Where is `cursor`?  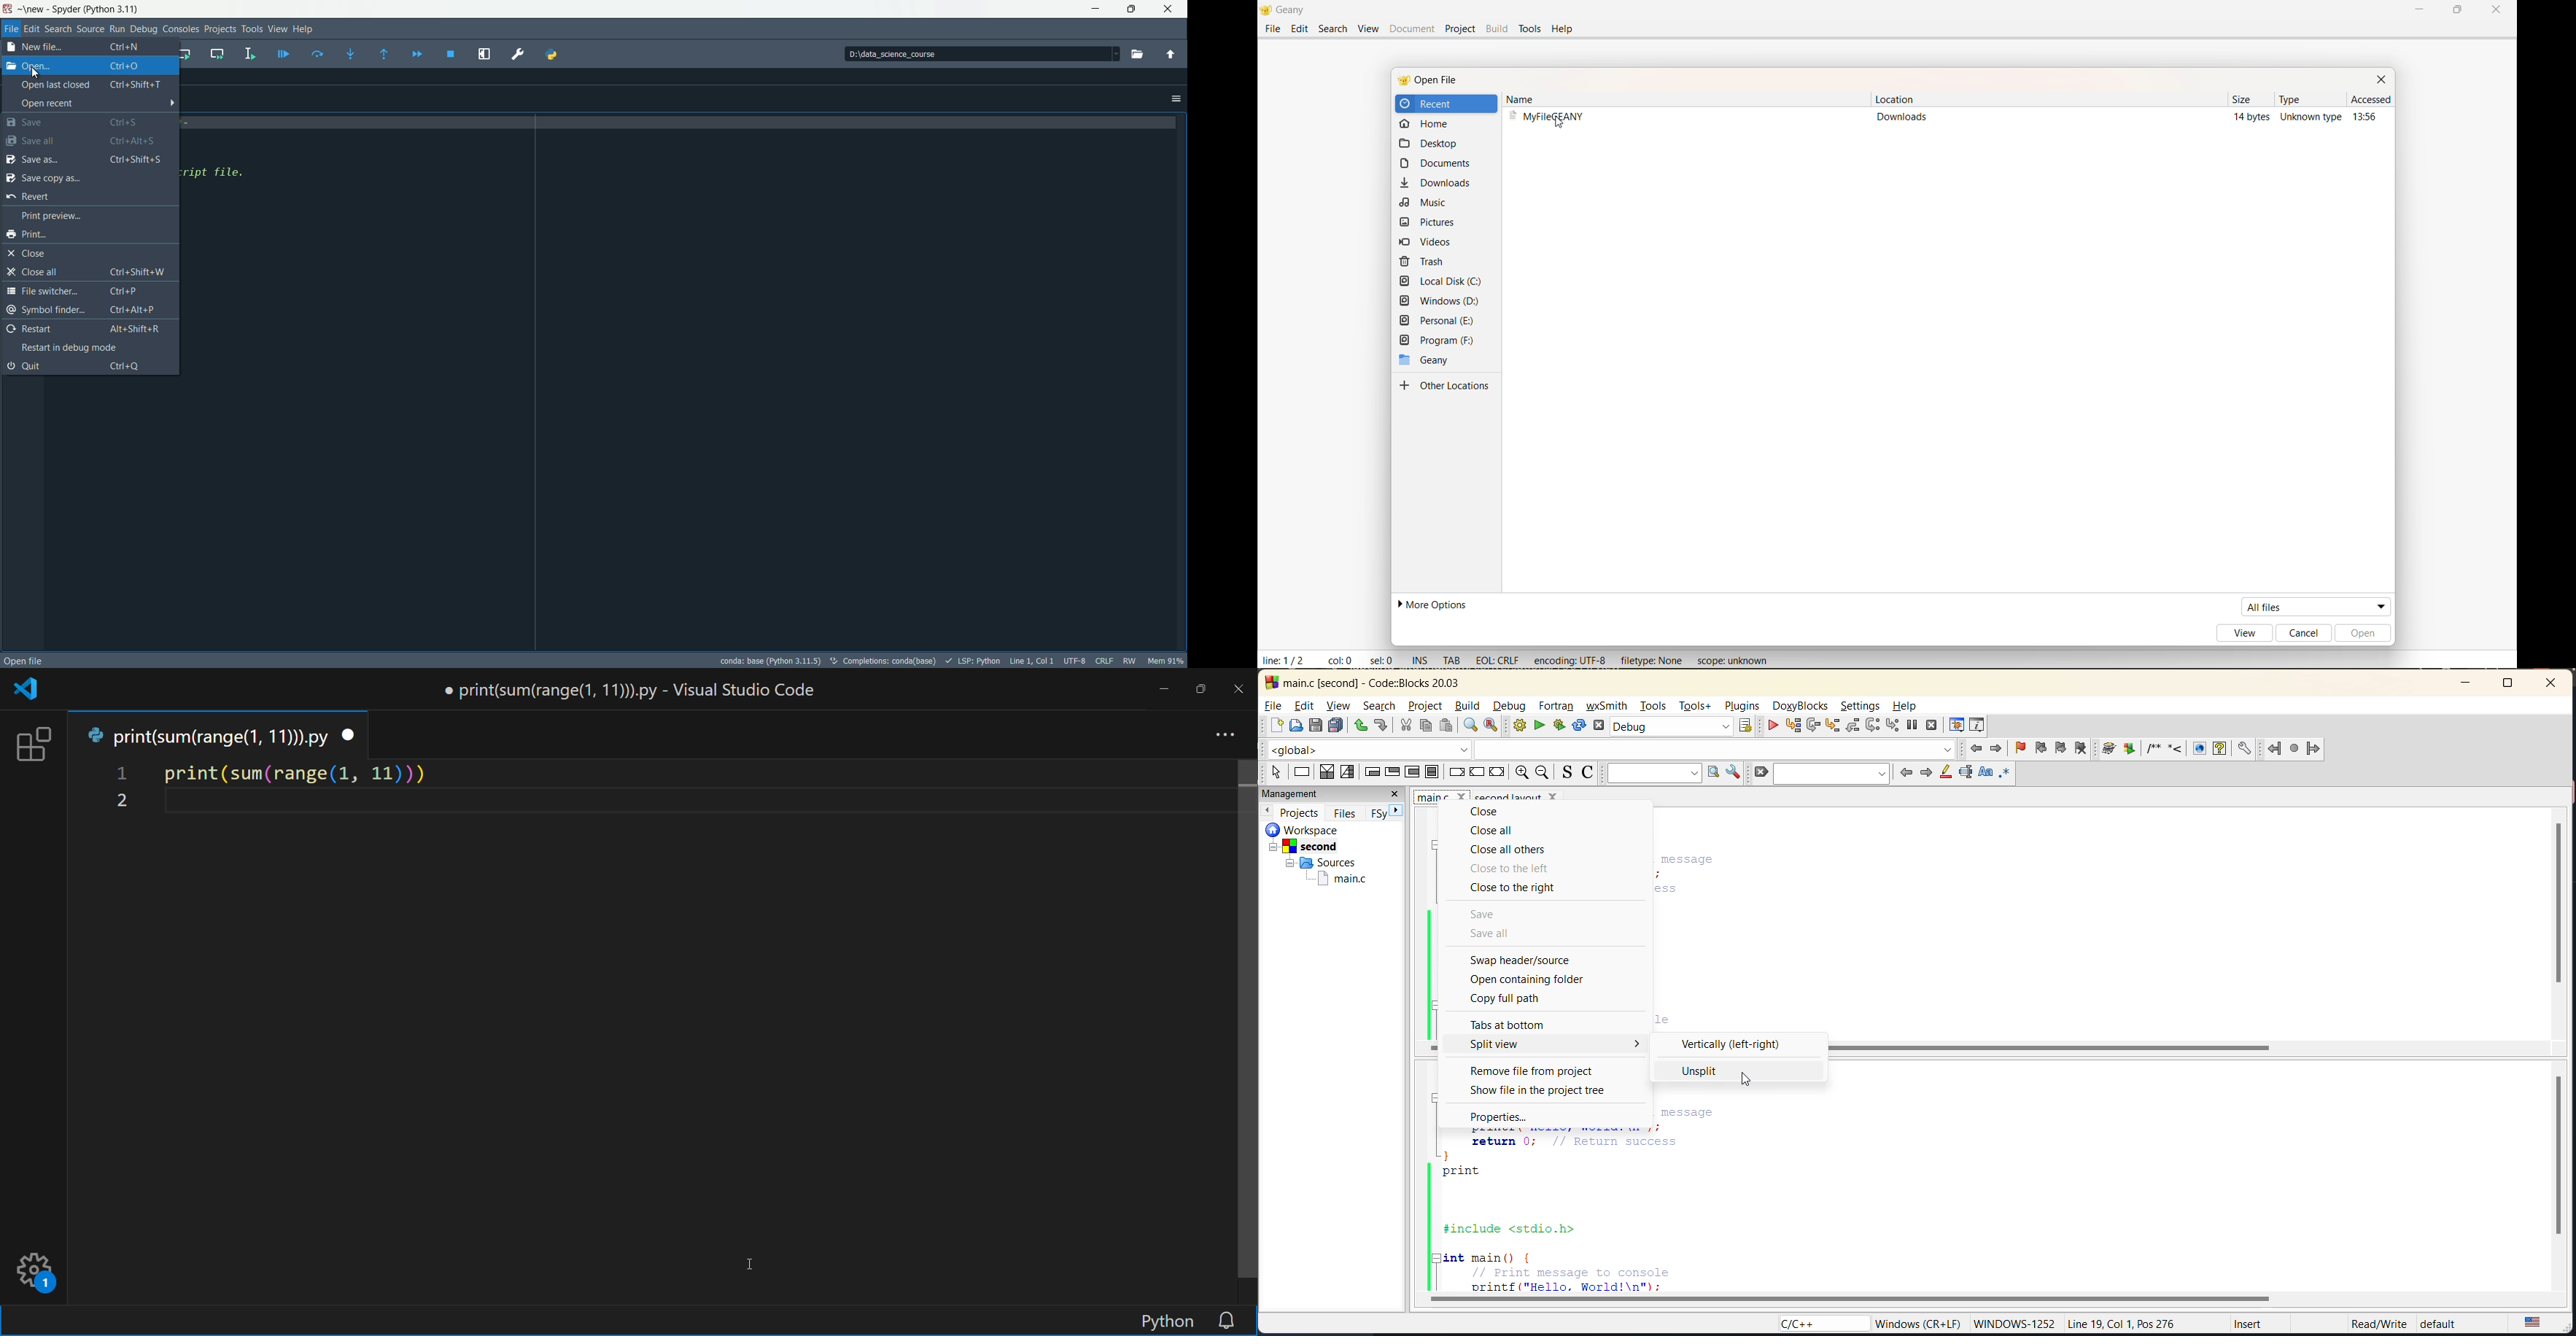
cursor is located at coordinates (1563, 121).